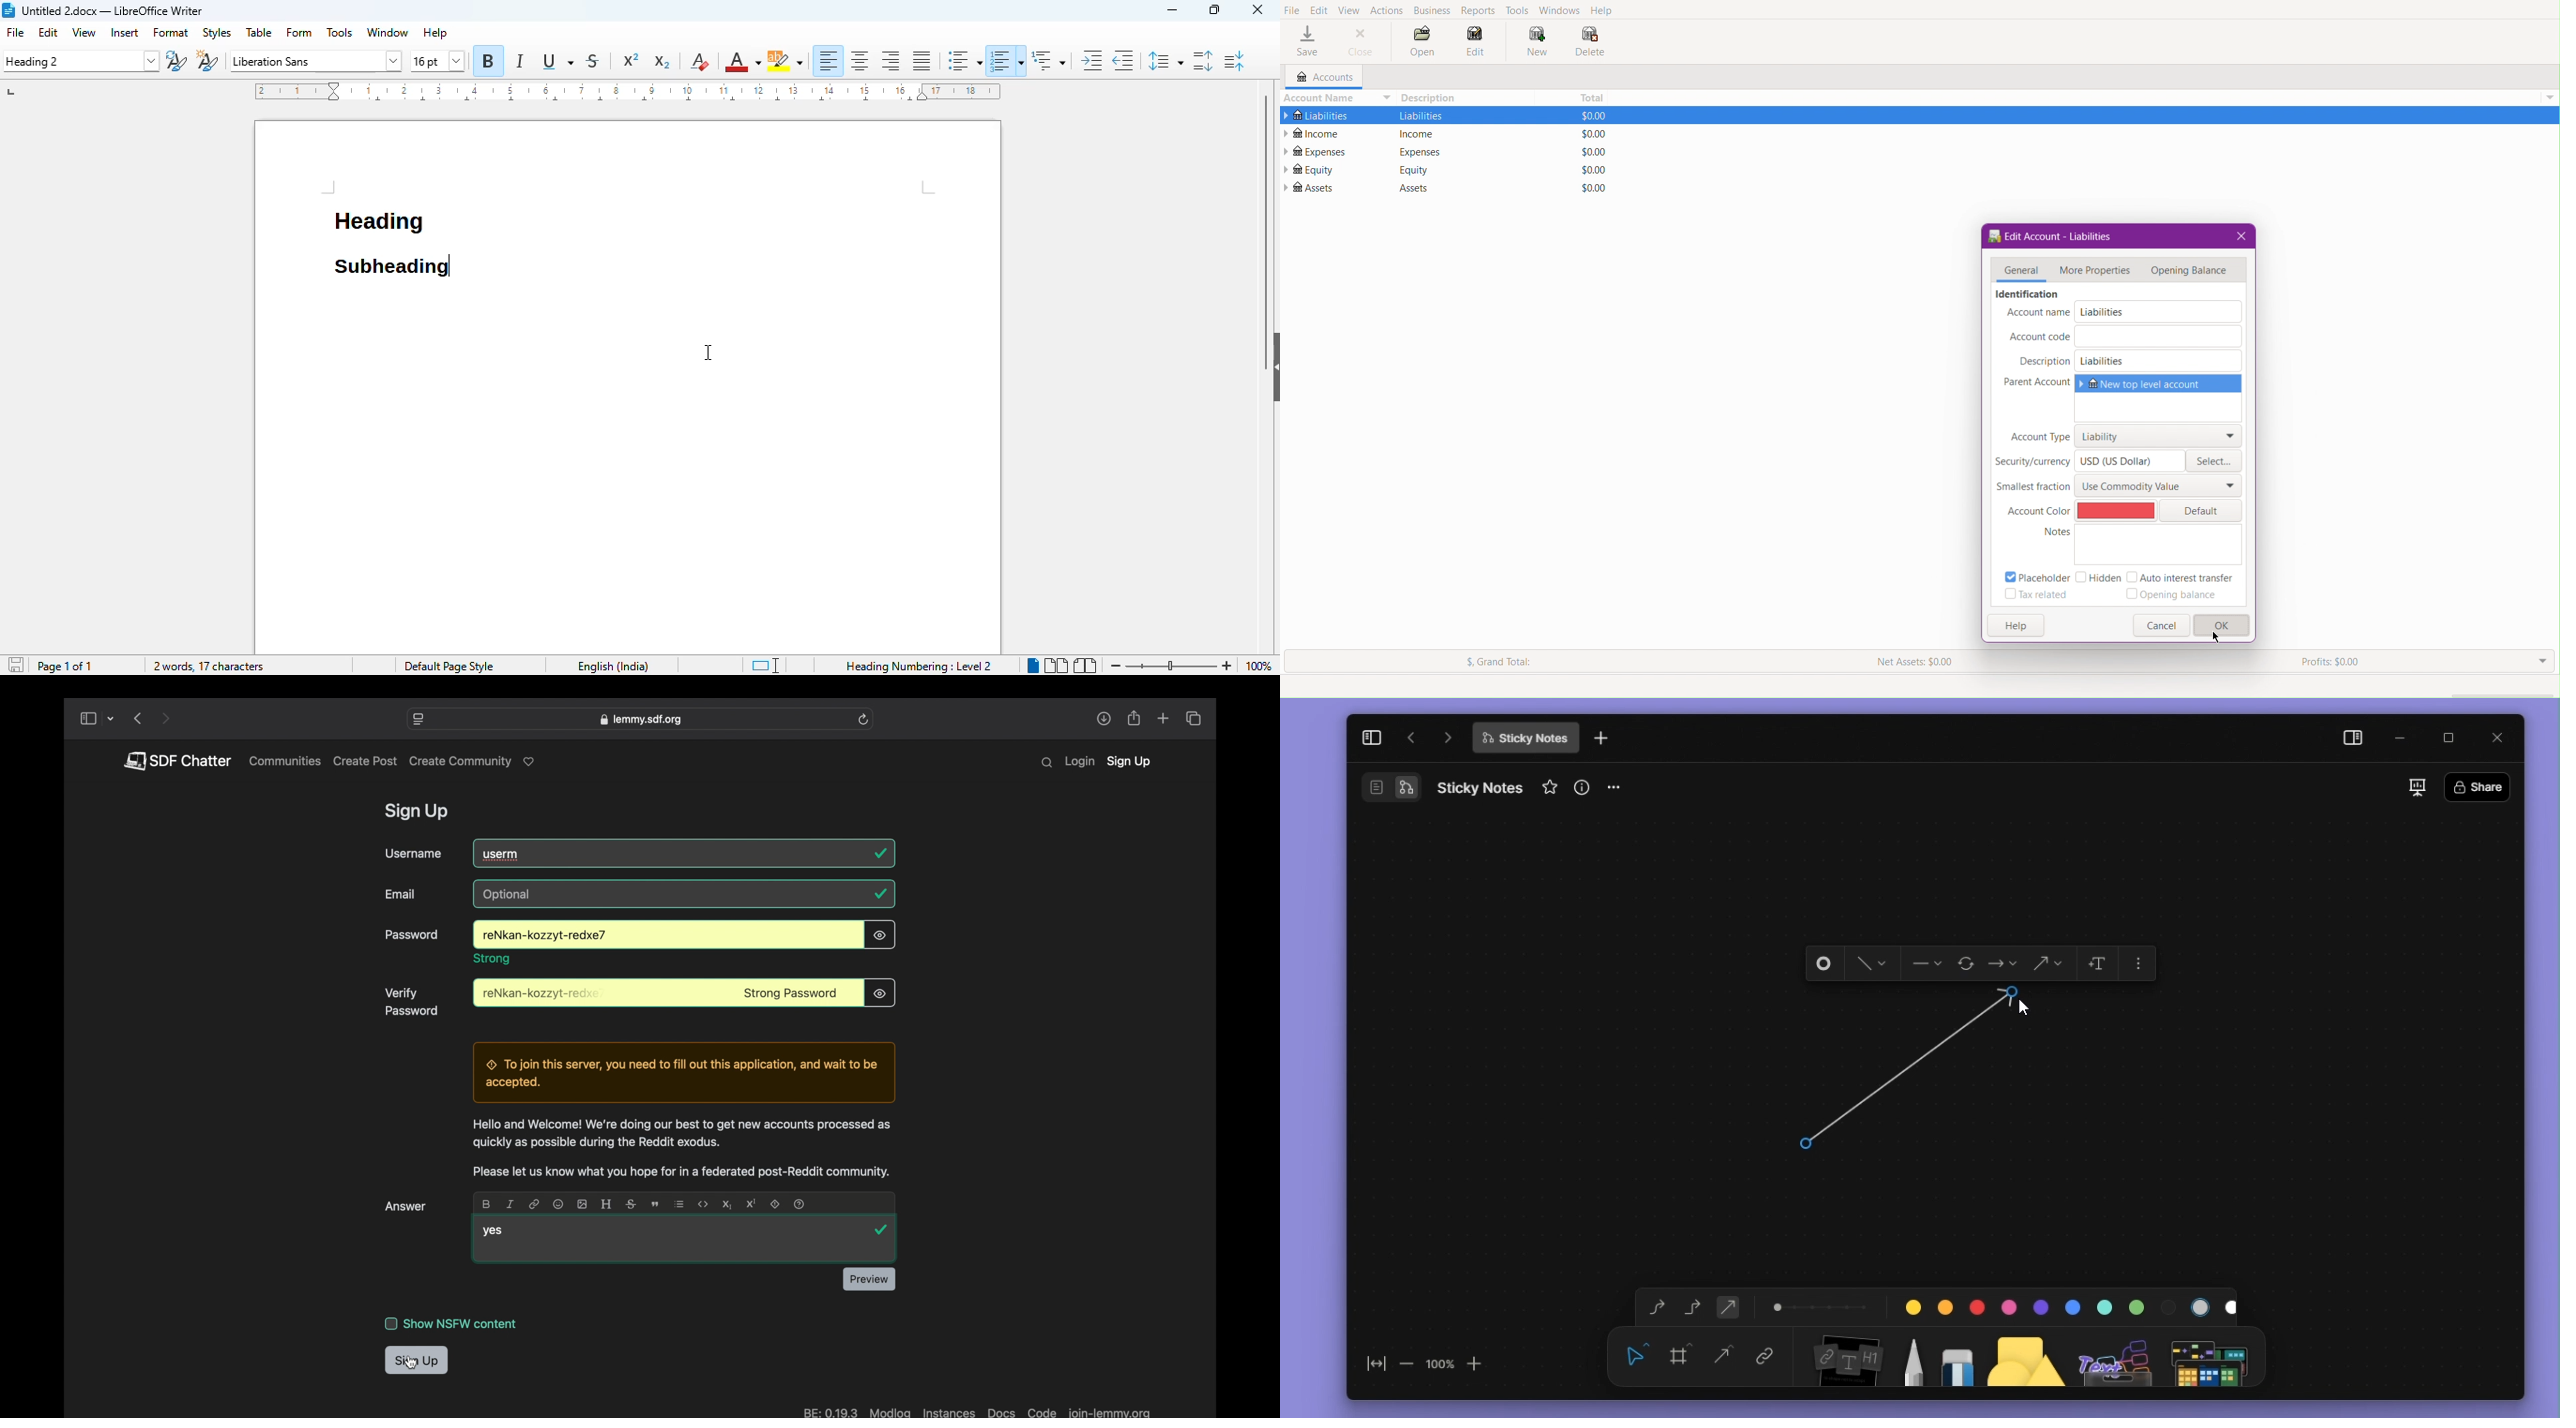 This screenshot has height=1428, width=2576. Describe the element at coordinates (1092, 60) in the screenshot. I see `increase indent` at that location.